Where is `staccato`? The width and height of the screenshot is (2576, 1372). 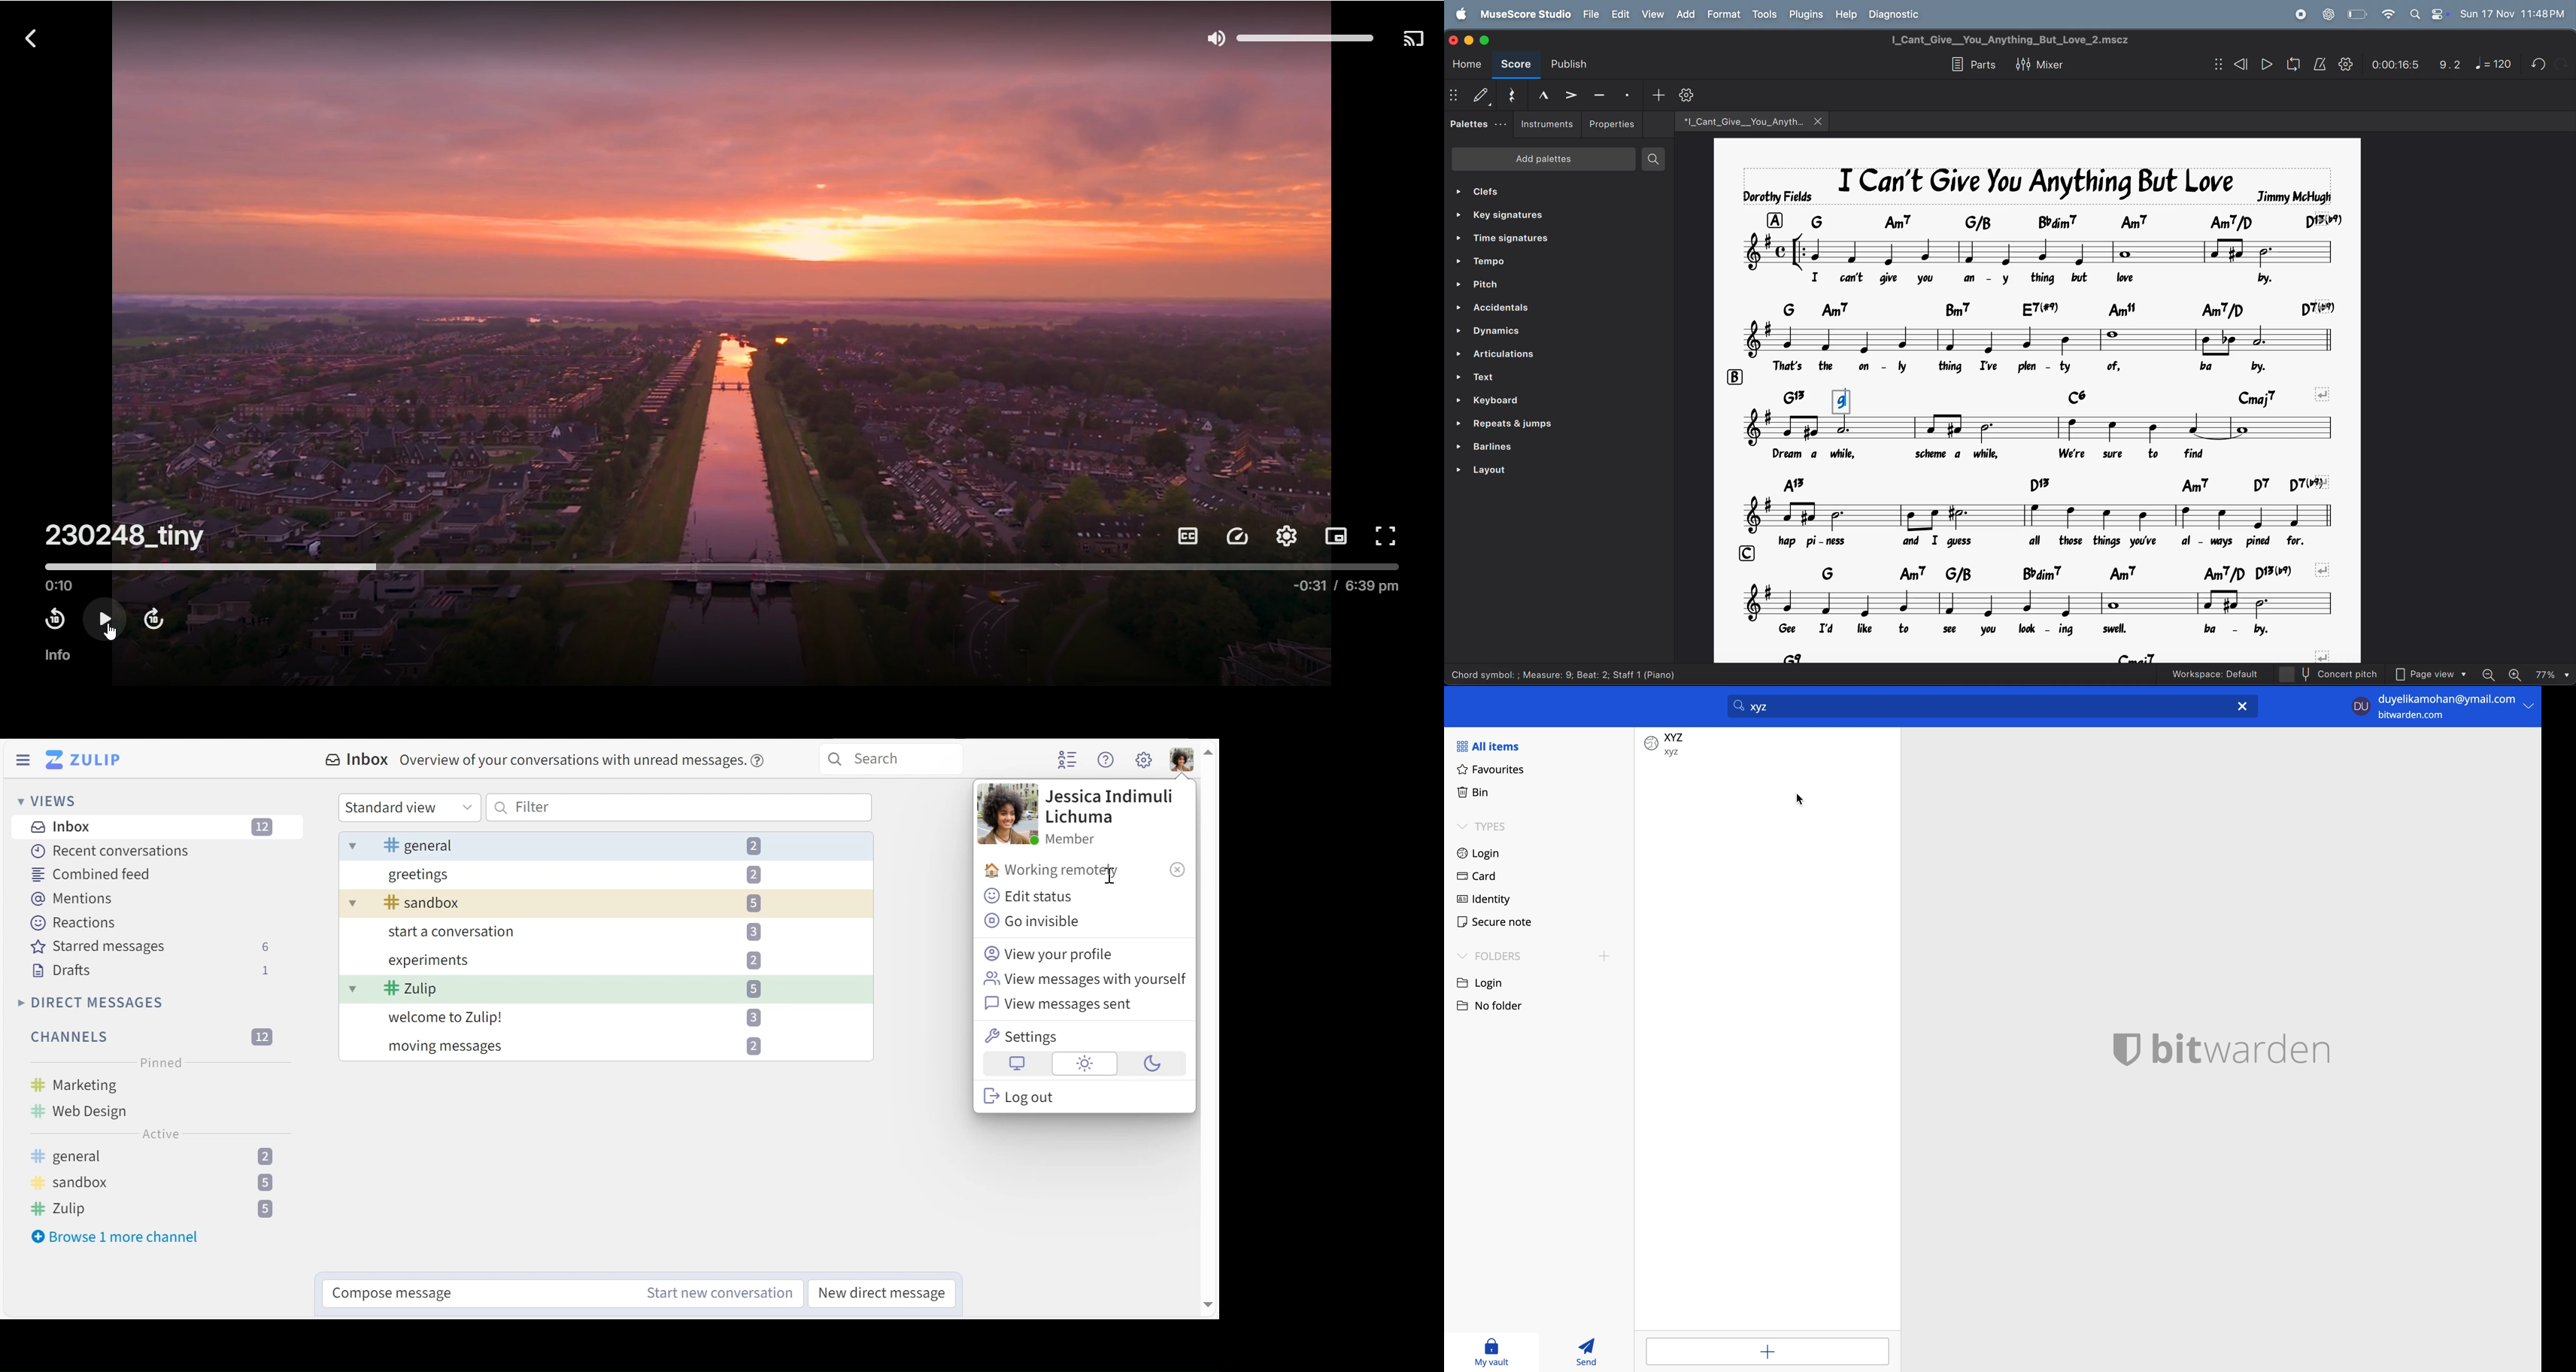
staccato is located at coordinates (1630, 95).